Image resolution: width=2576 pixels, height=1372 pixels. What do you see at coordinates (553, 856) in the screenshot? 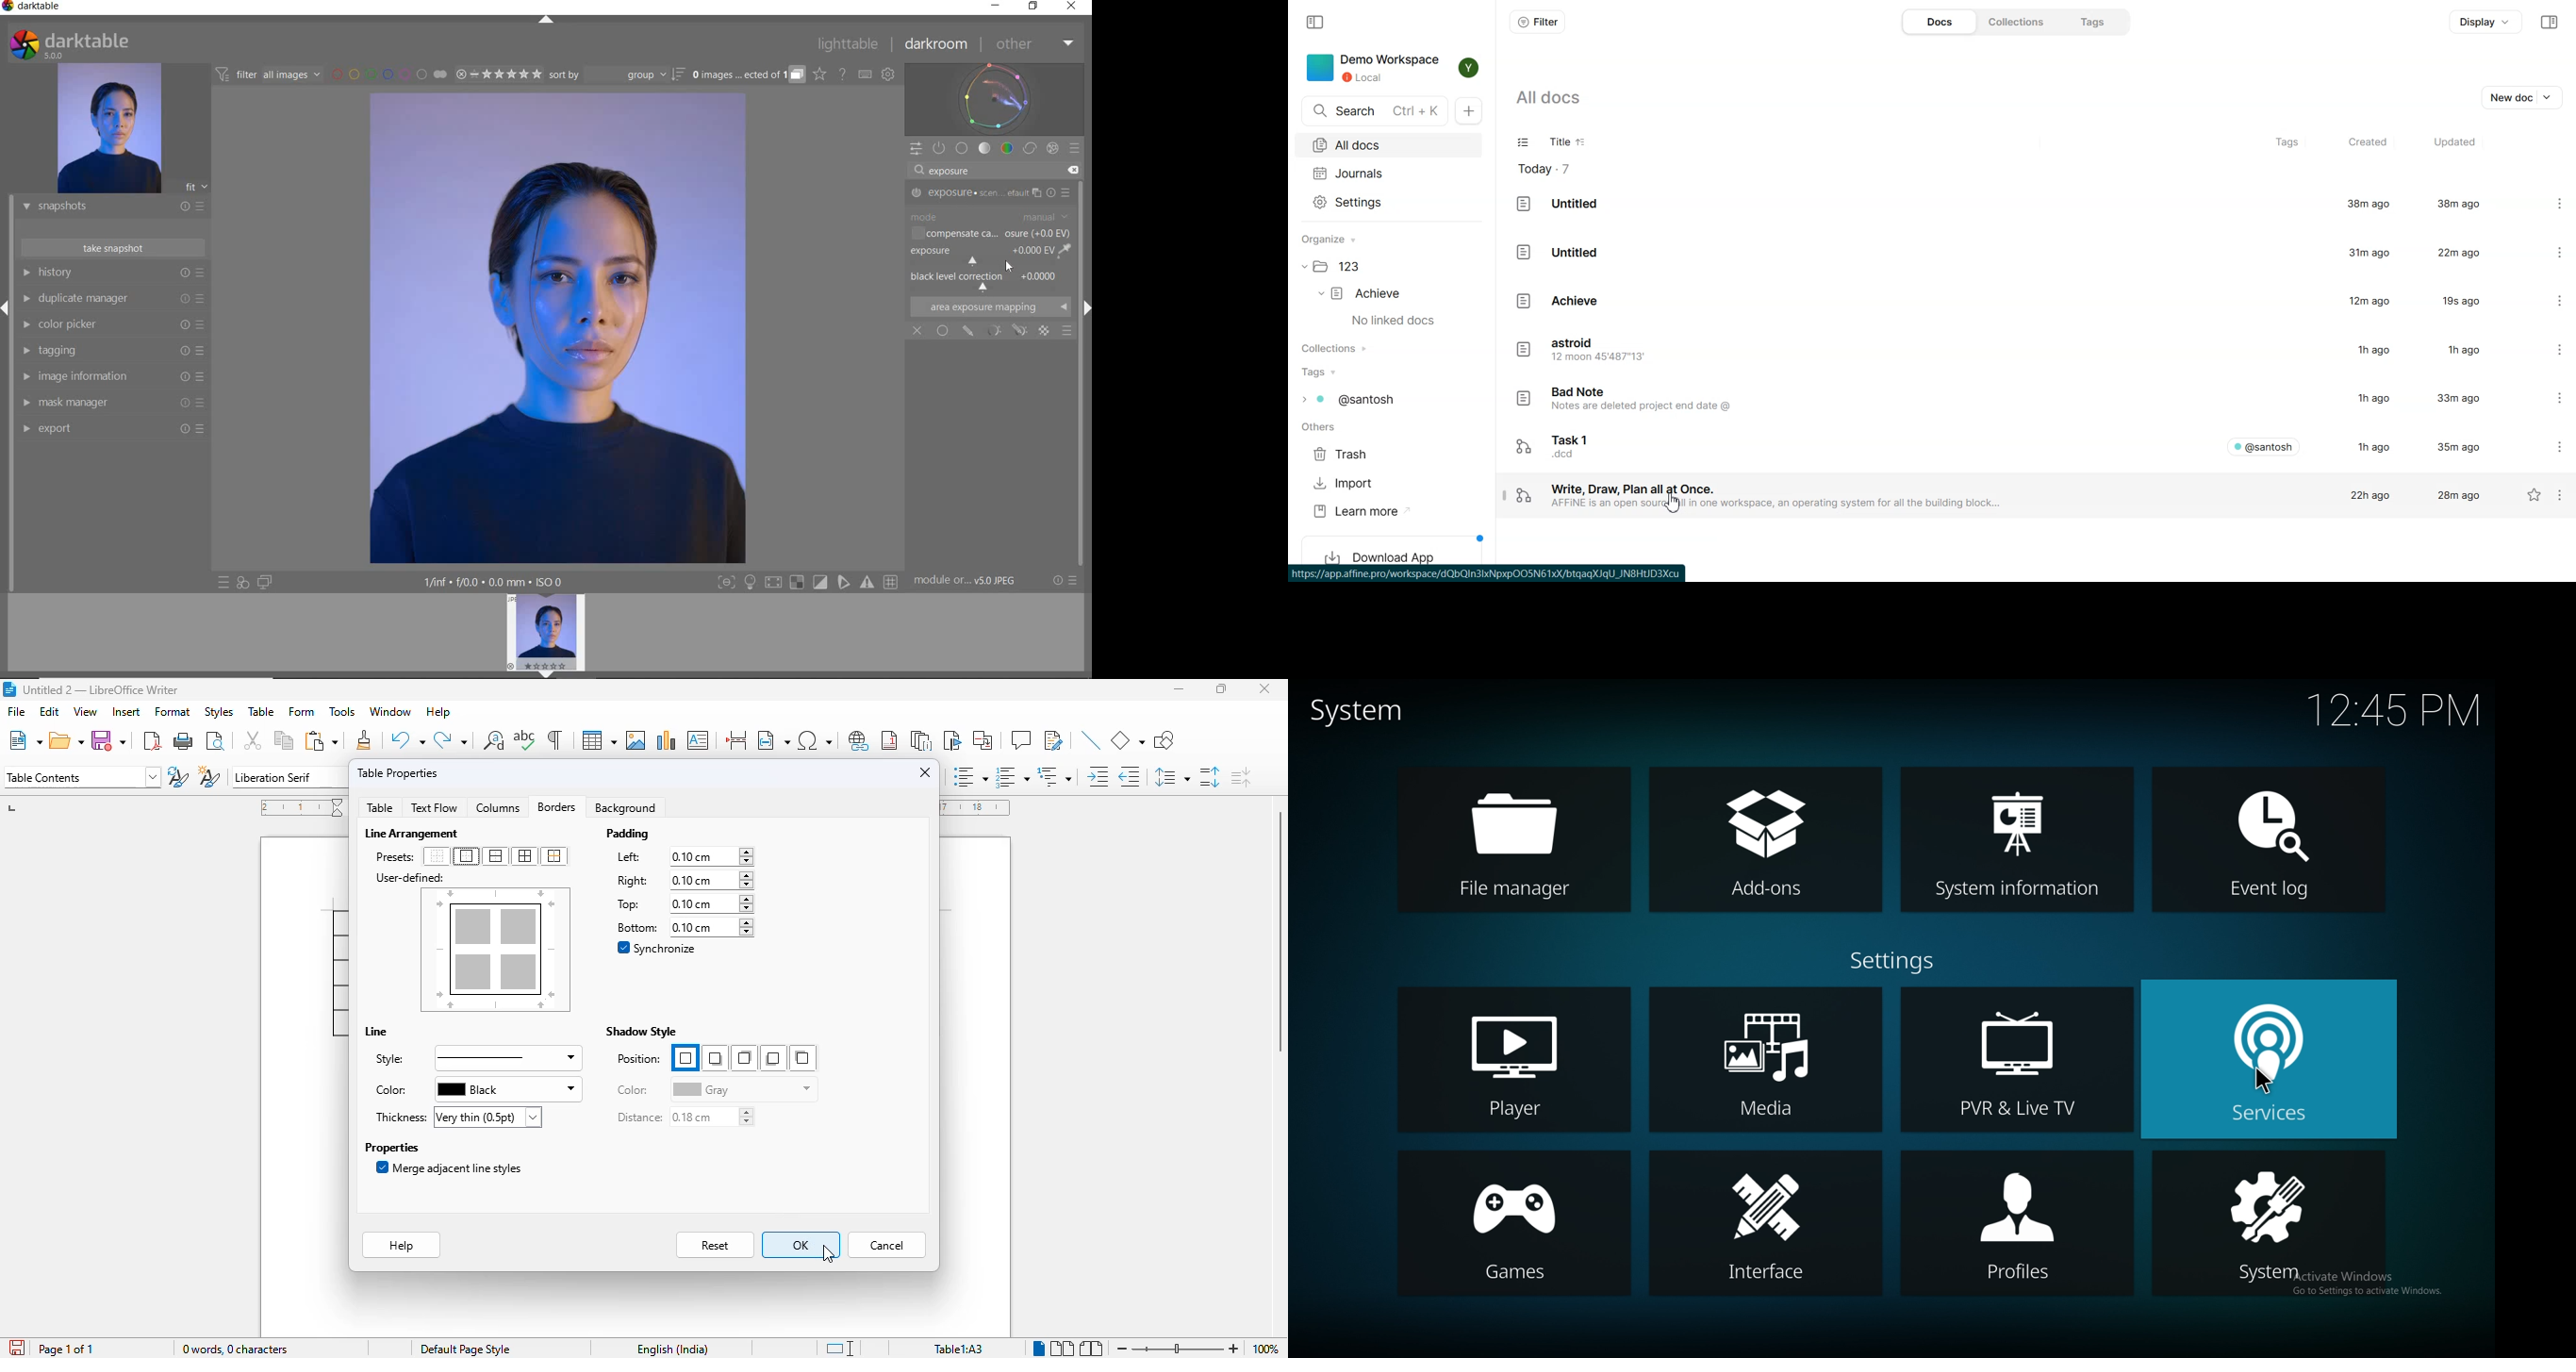
I see `outer border without changing inner lines` at bounding box center [553, 856].